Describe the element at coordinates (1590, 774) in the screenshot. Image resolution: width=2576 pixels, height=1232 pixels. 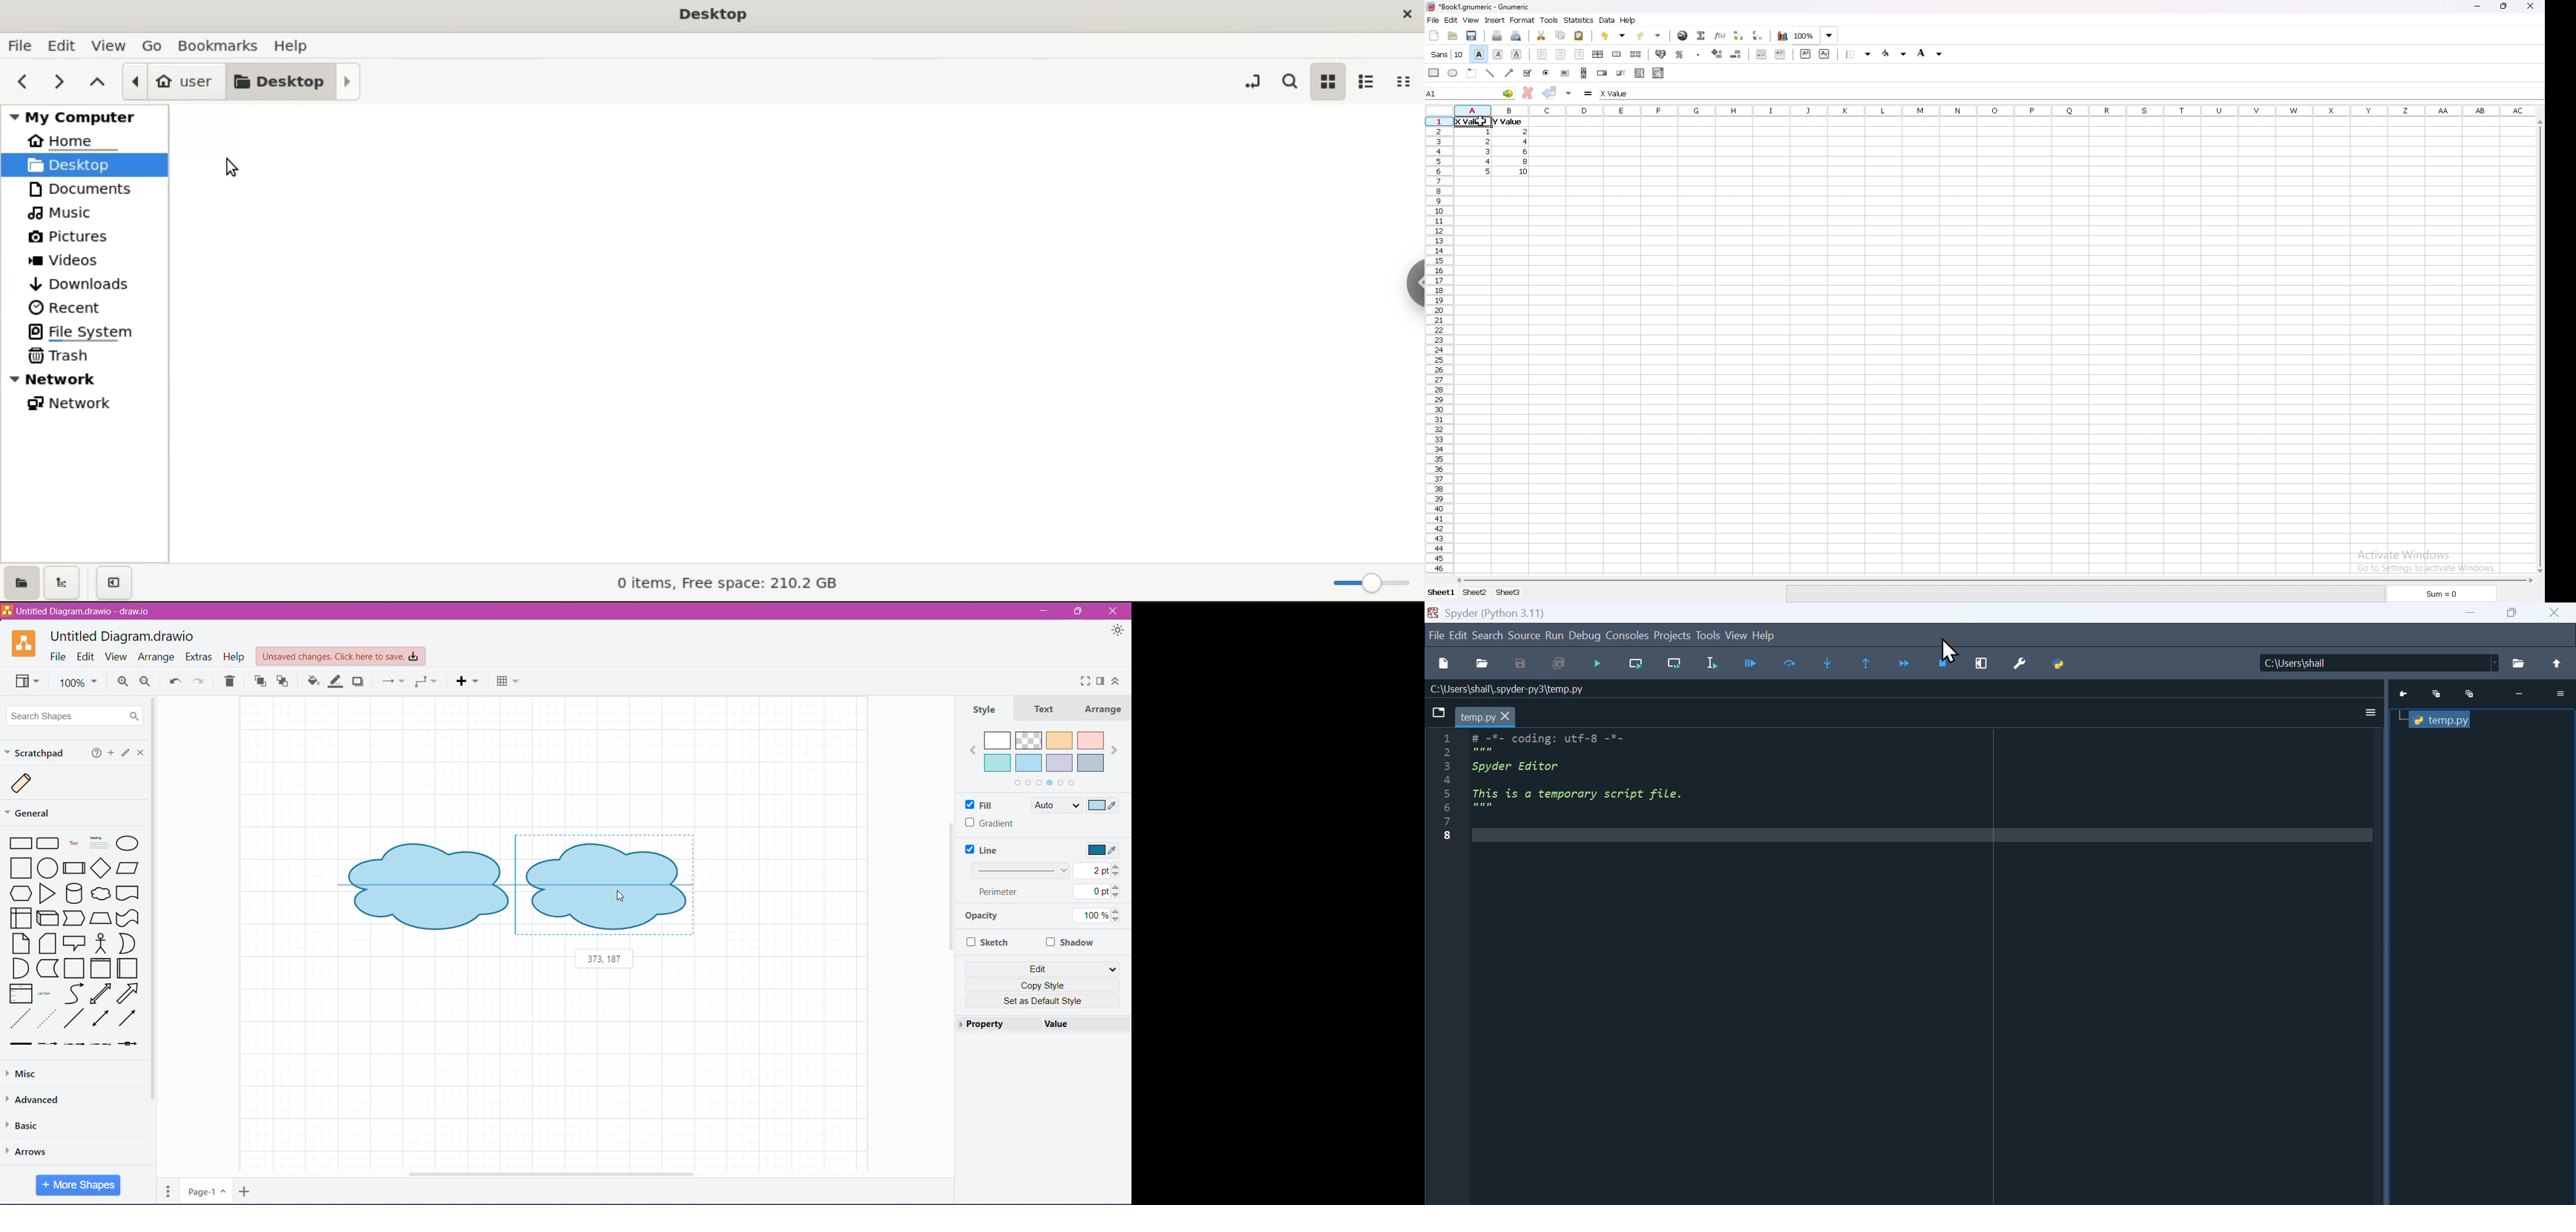
I see `Code` at that location.